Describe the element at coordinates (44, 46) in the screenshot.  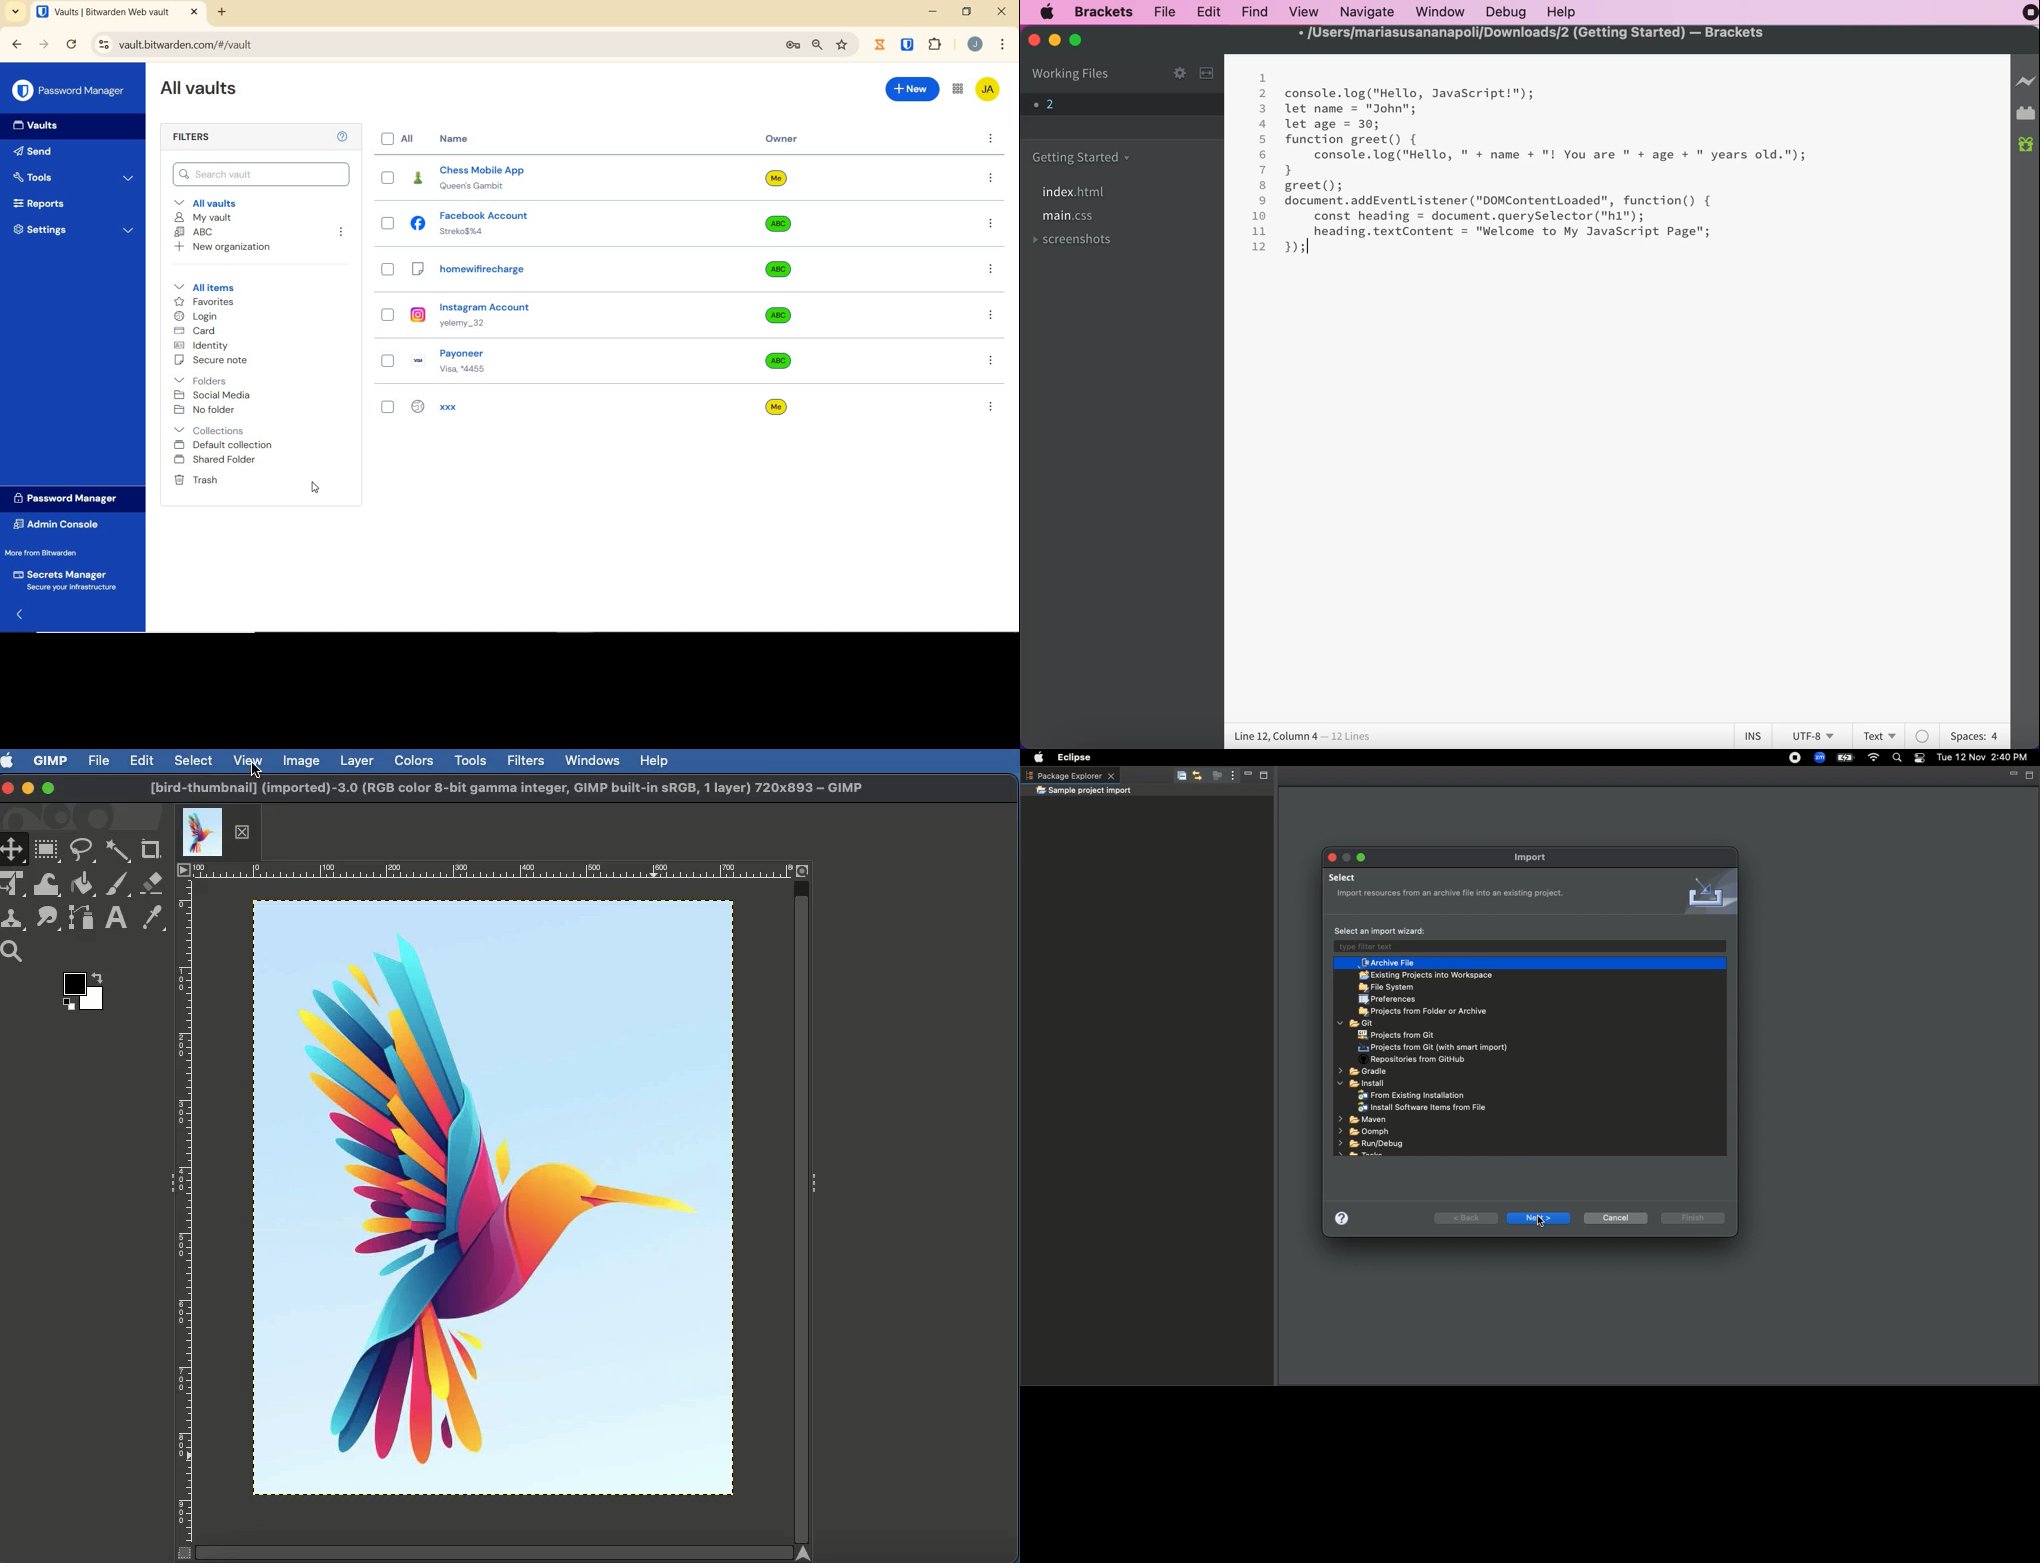
I see `forward` at that location.